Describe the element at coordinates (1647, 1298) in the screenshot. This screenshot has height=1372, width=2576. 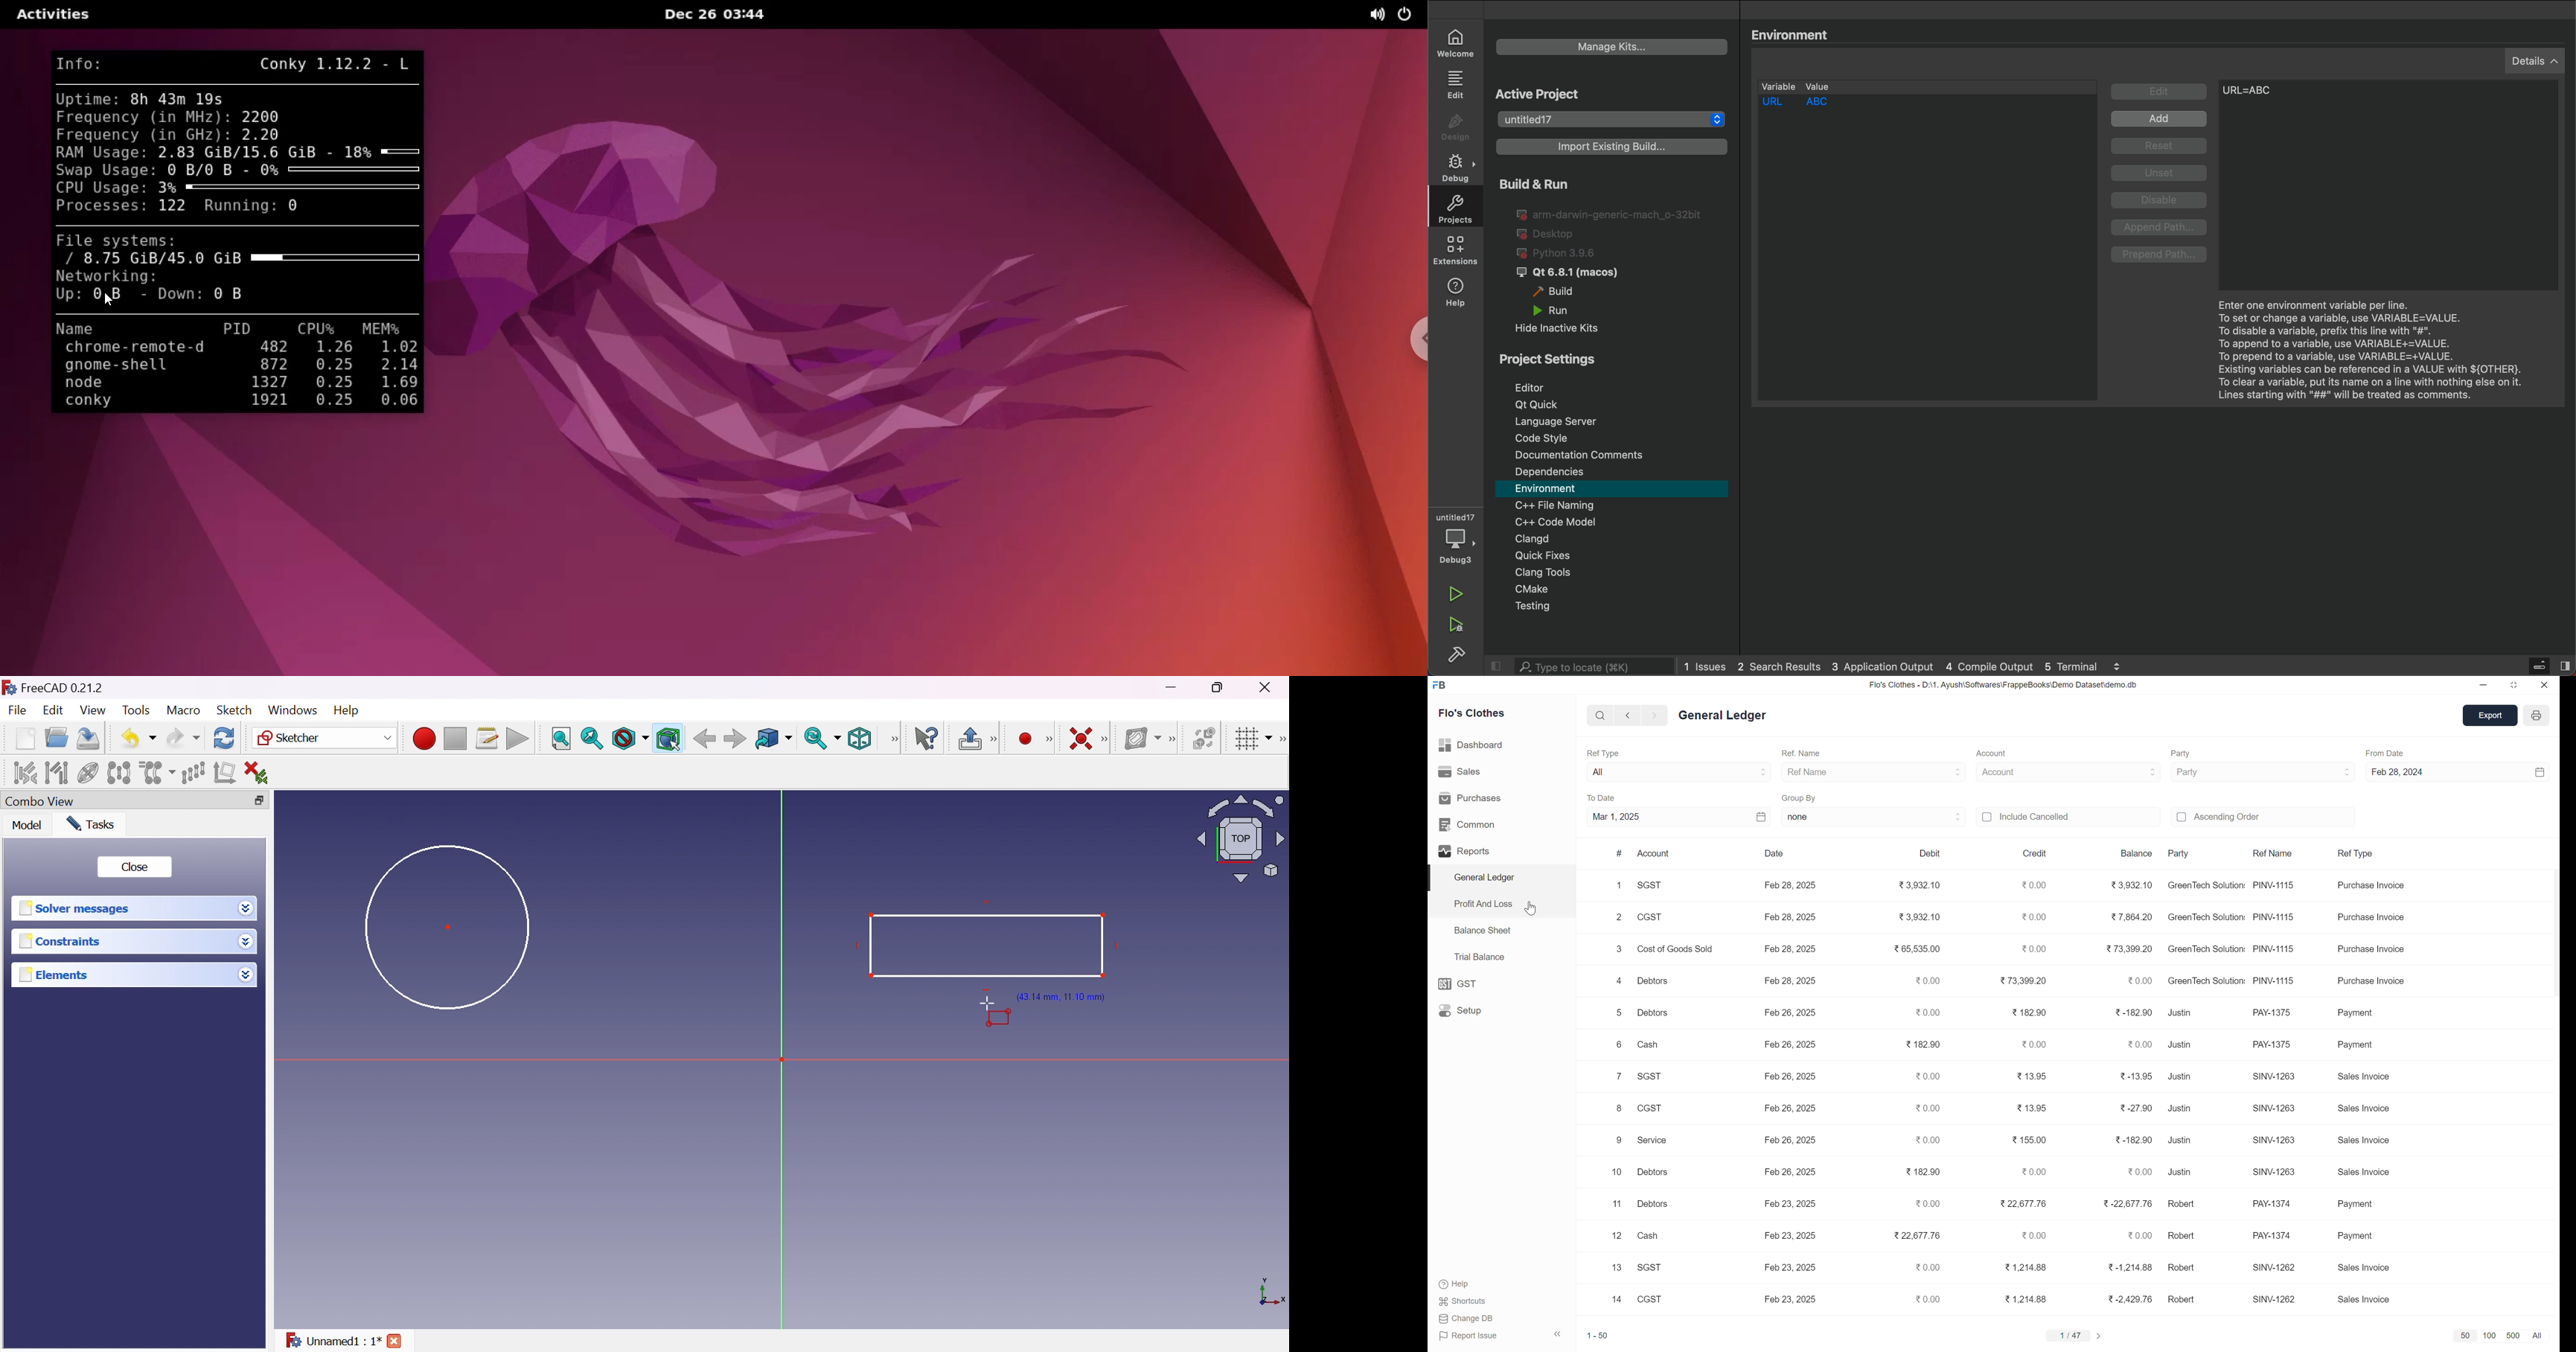
I see `CGST` at that location.